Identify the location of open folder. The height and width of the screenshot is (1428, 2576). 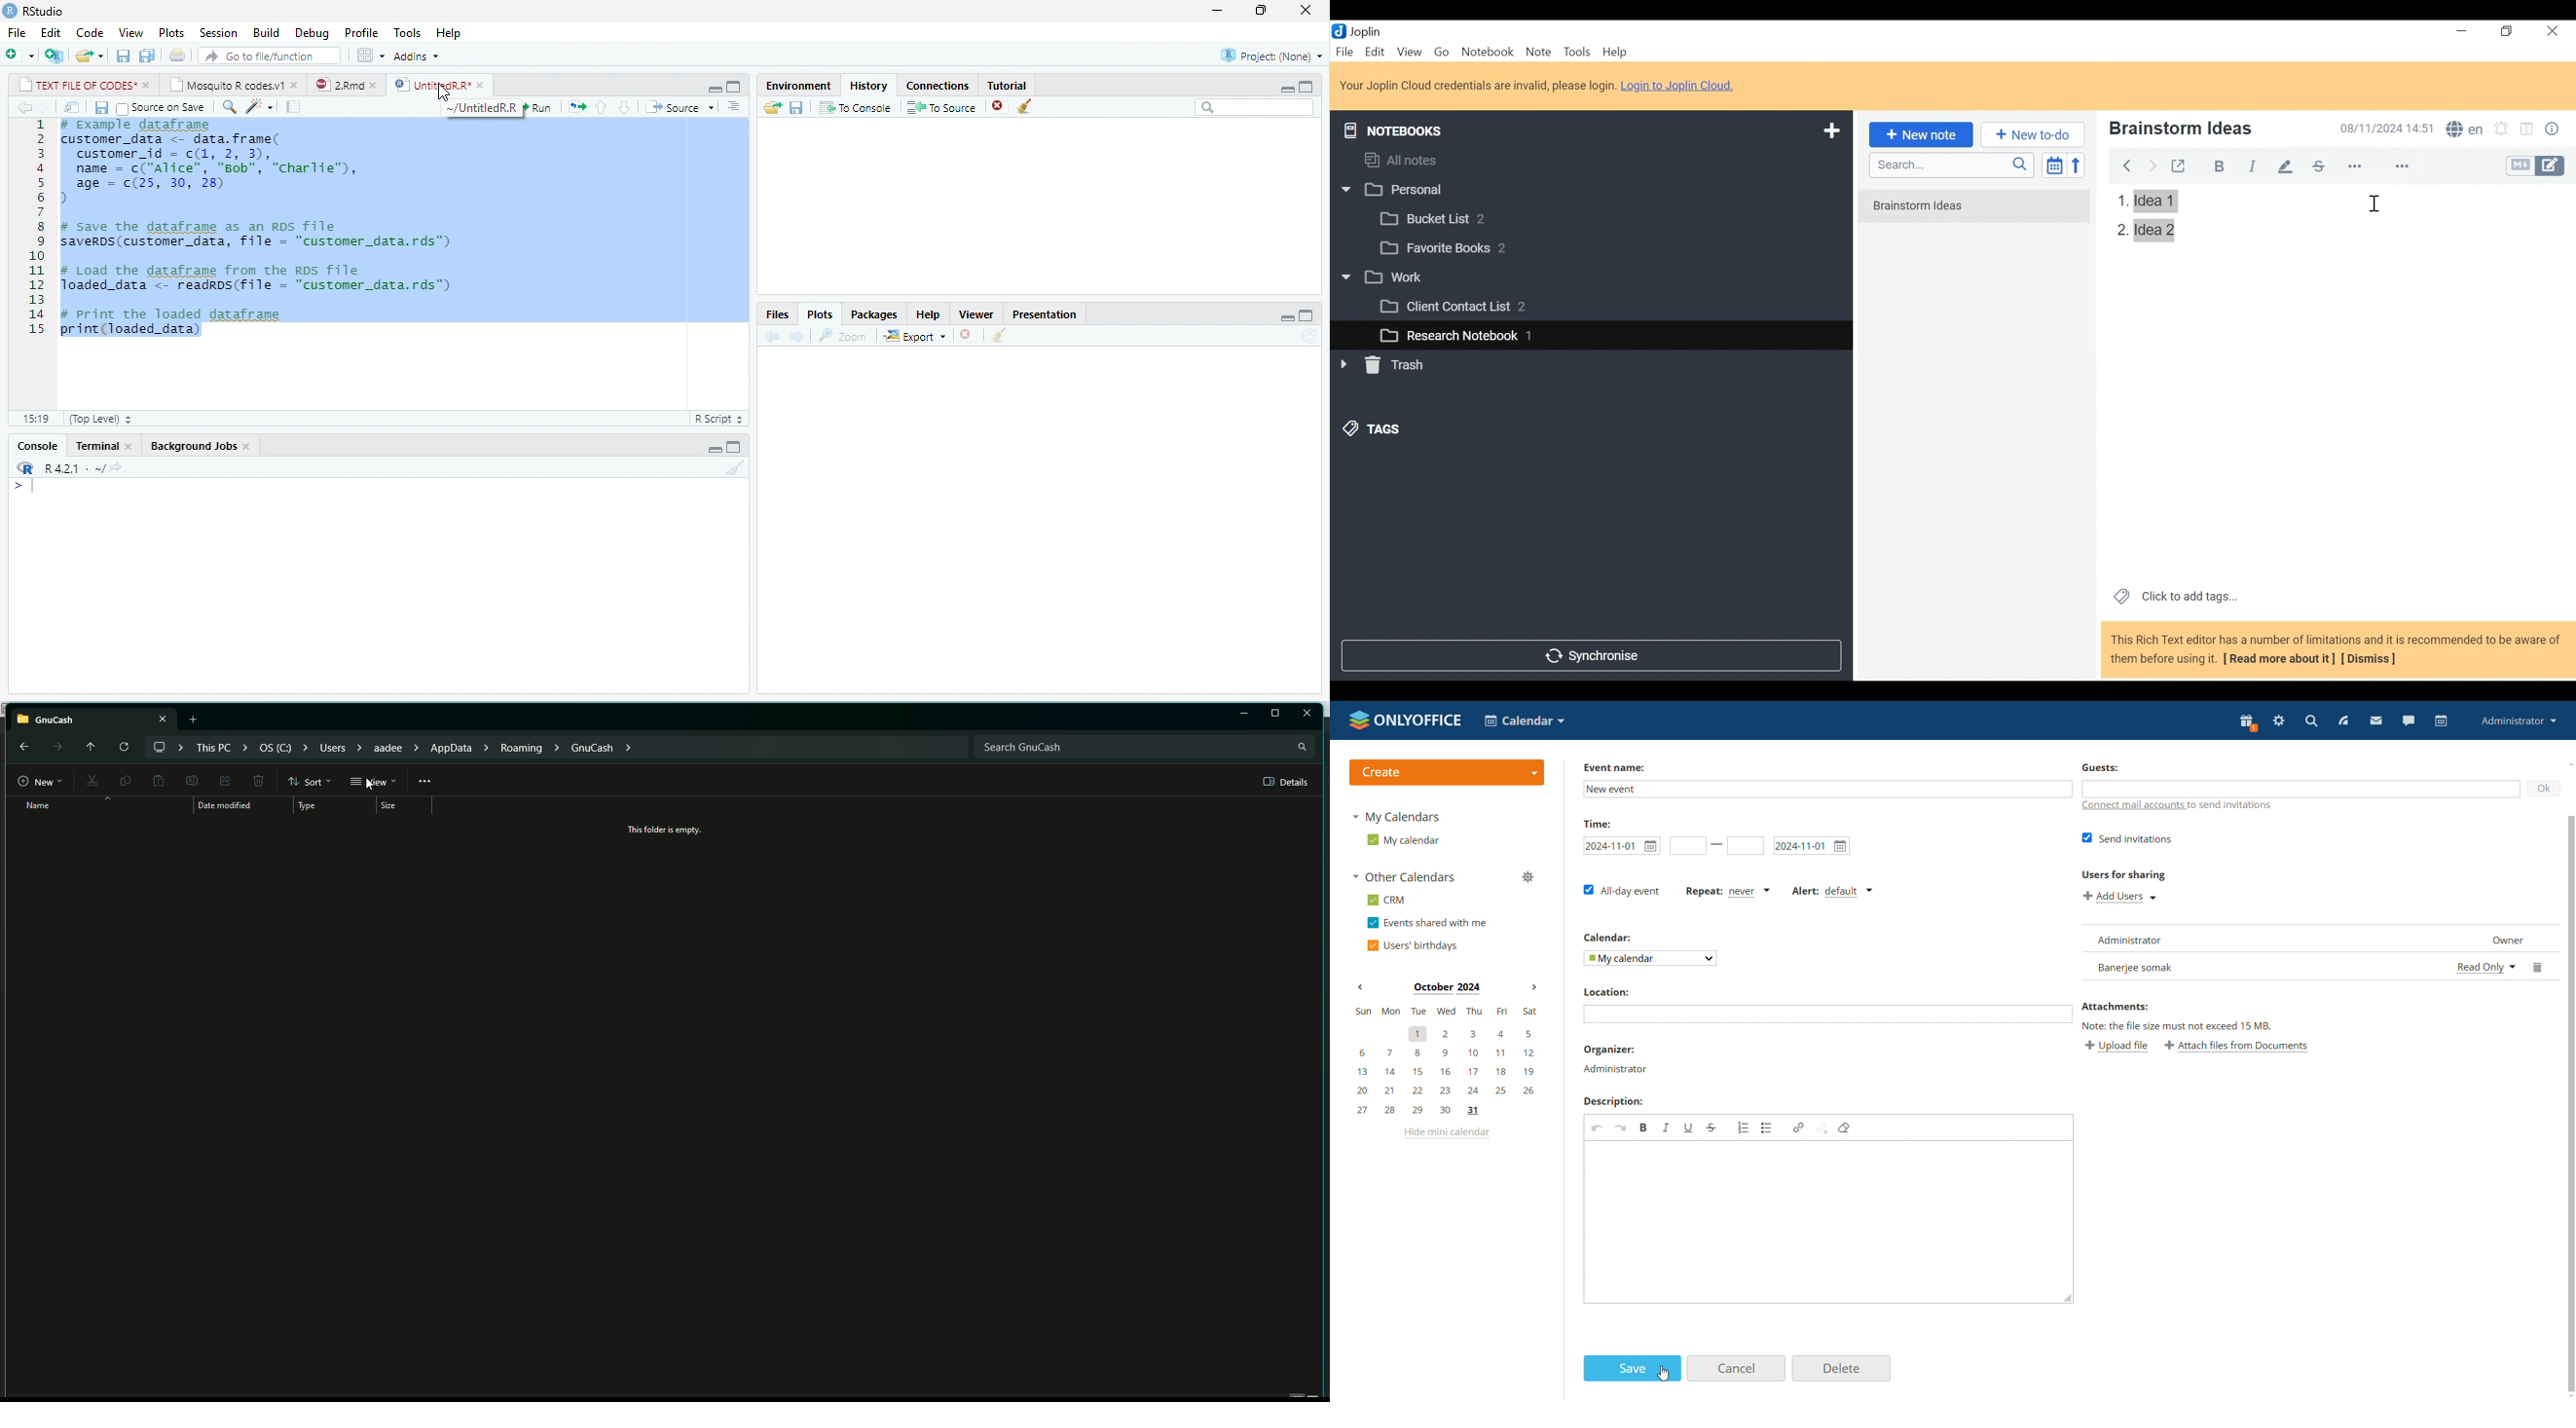
(773, 107).